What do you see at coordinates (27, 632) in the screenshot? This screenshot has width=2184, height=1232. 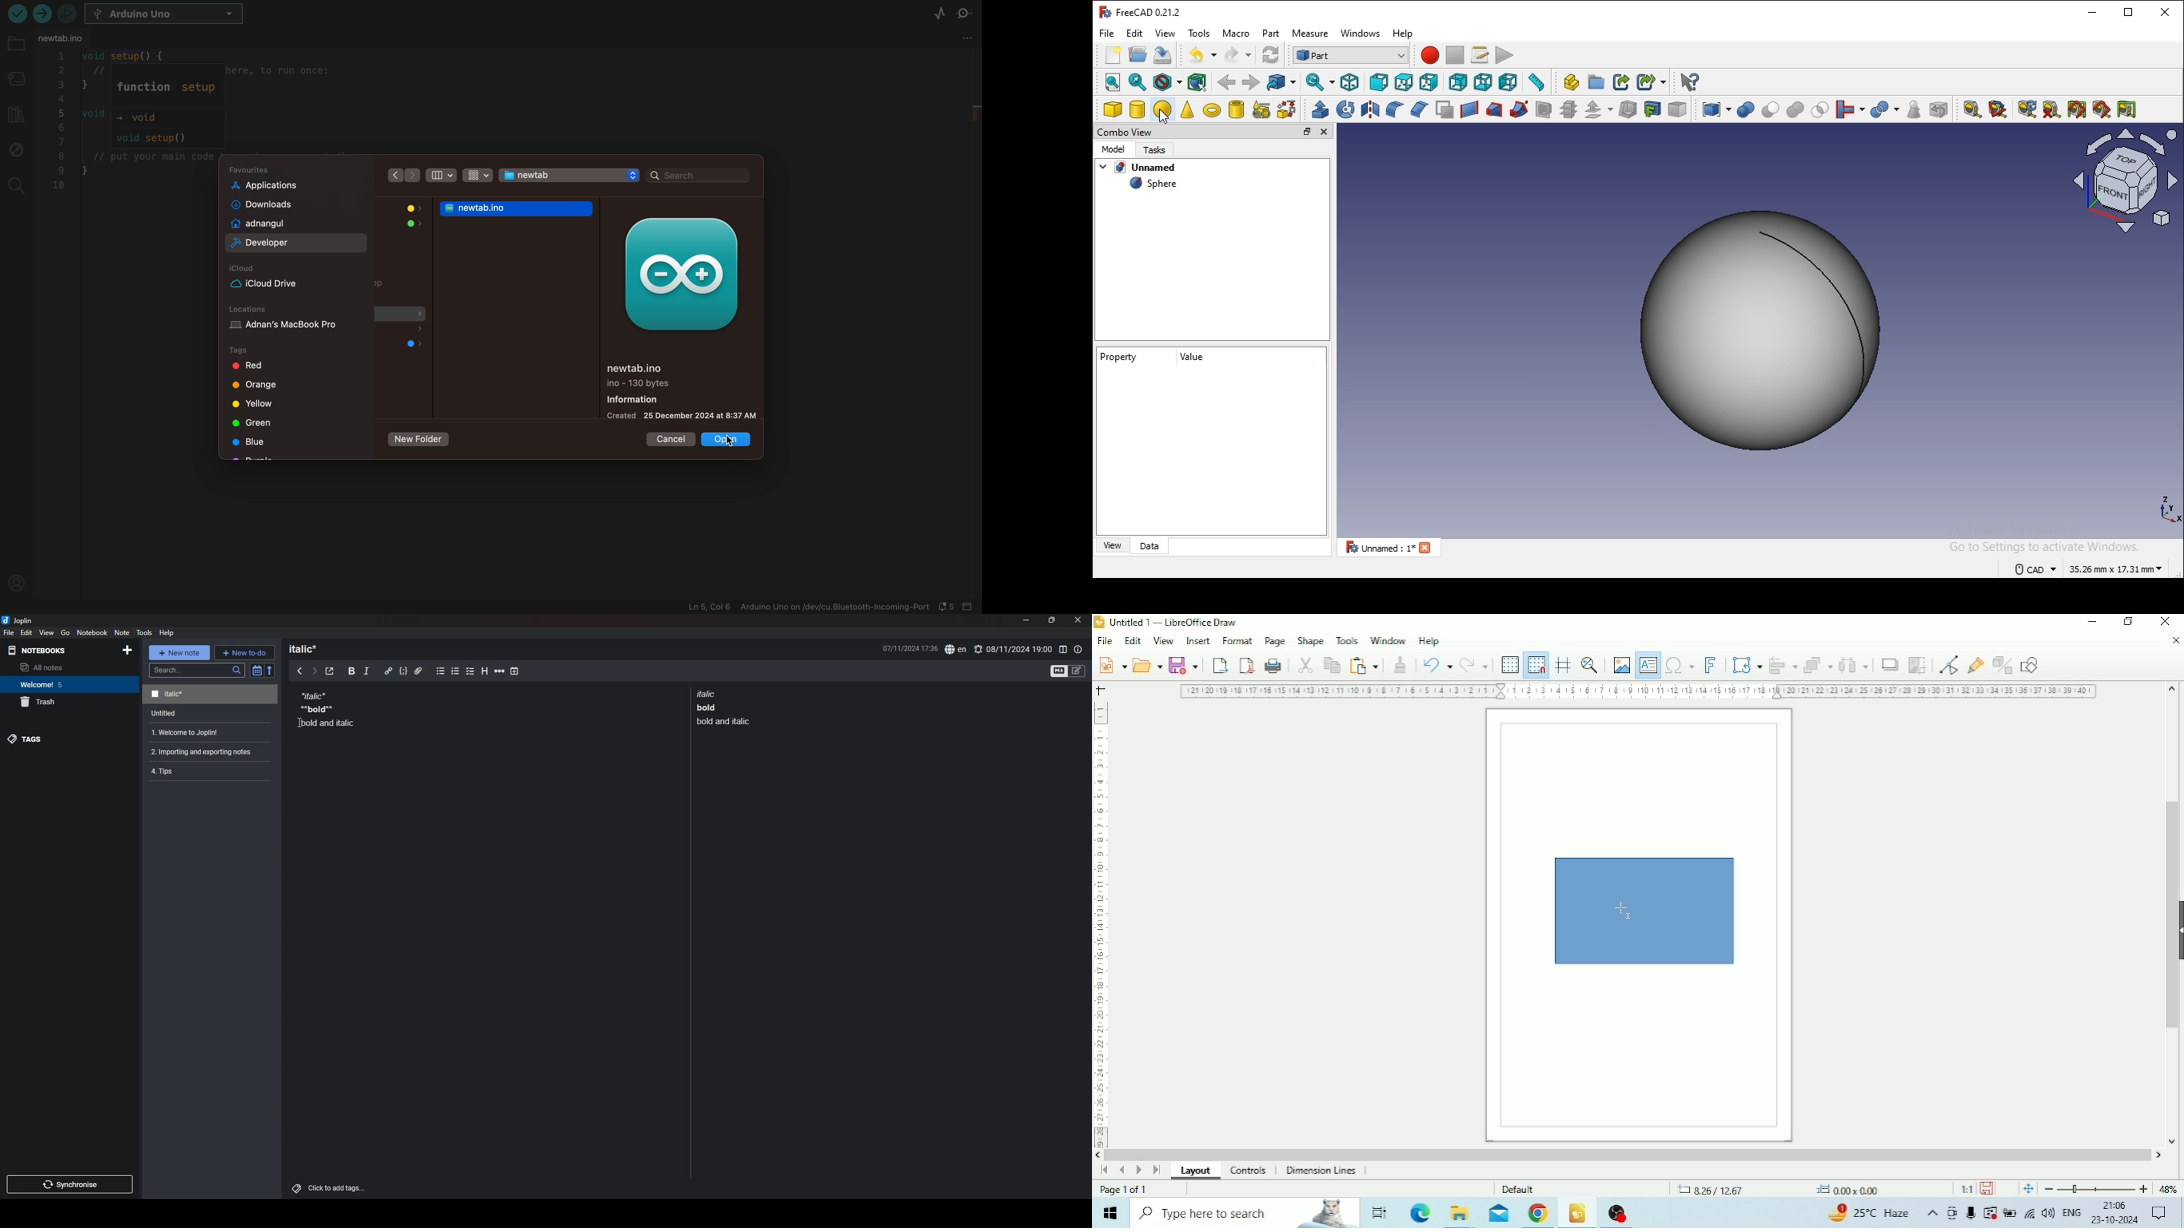 I see `edit` at bounding box center [27, 632].